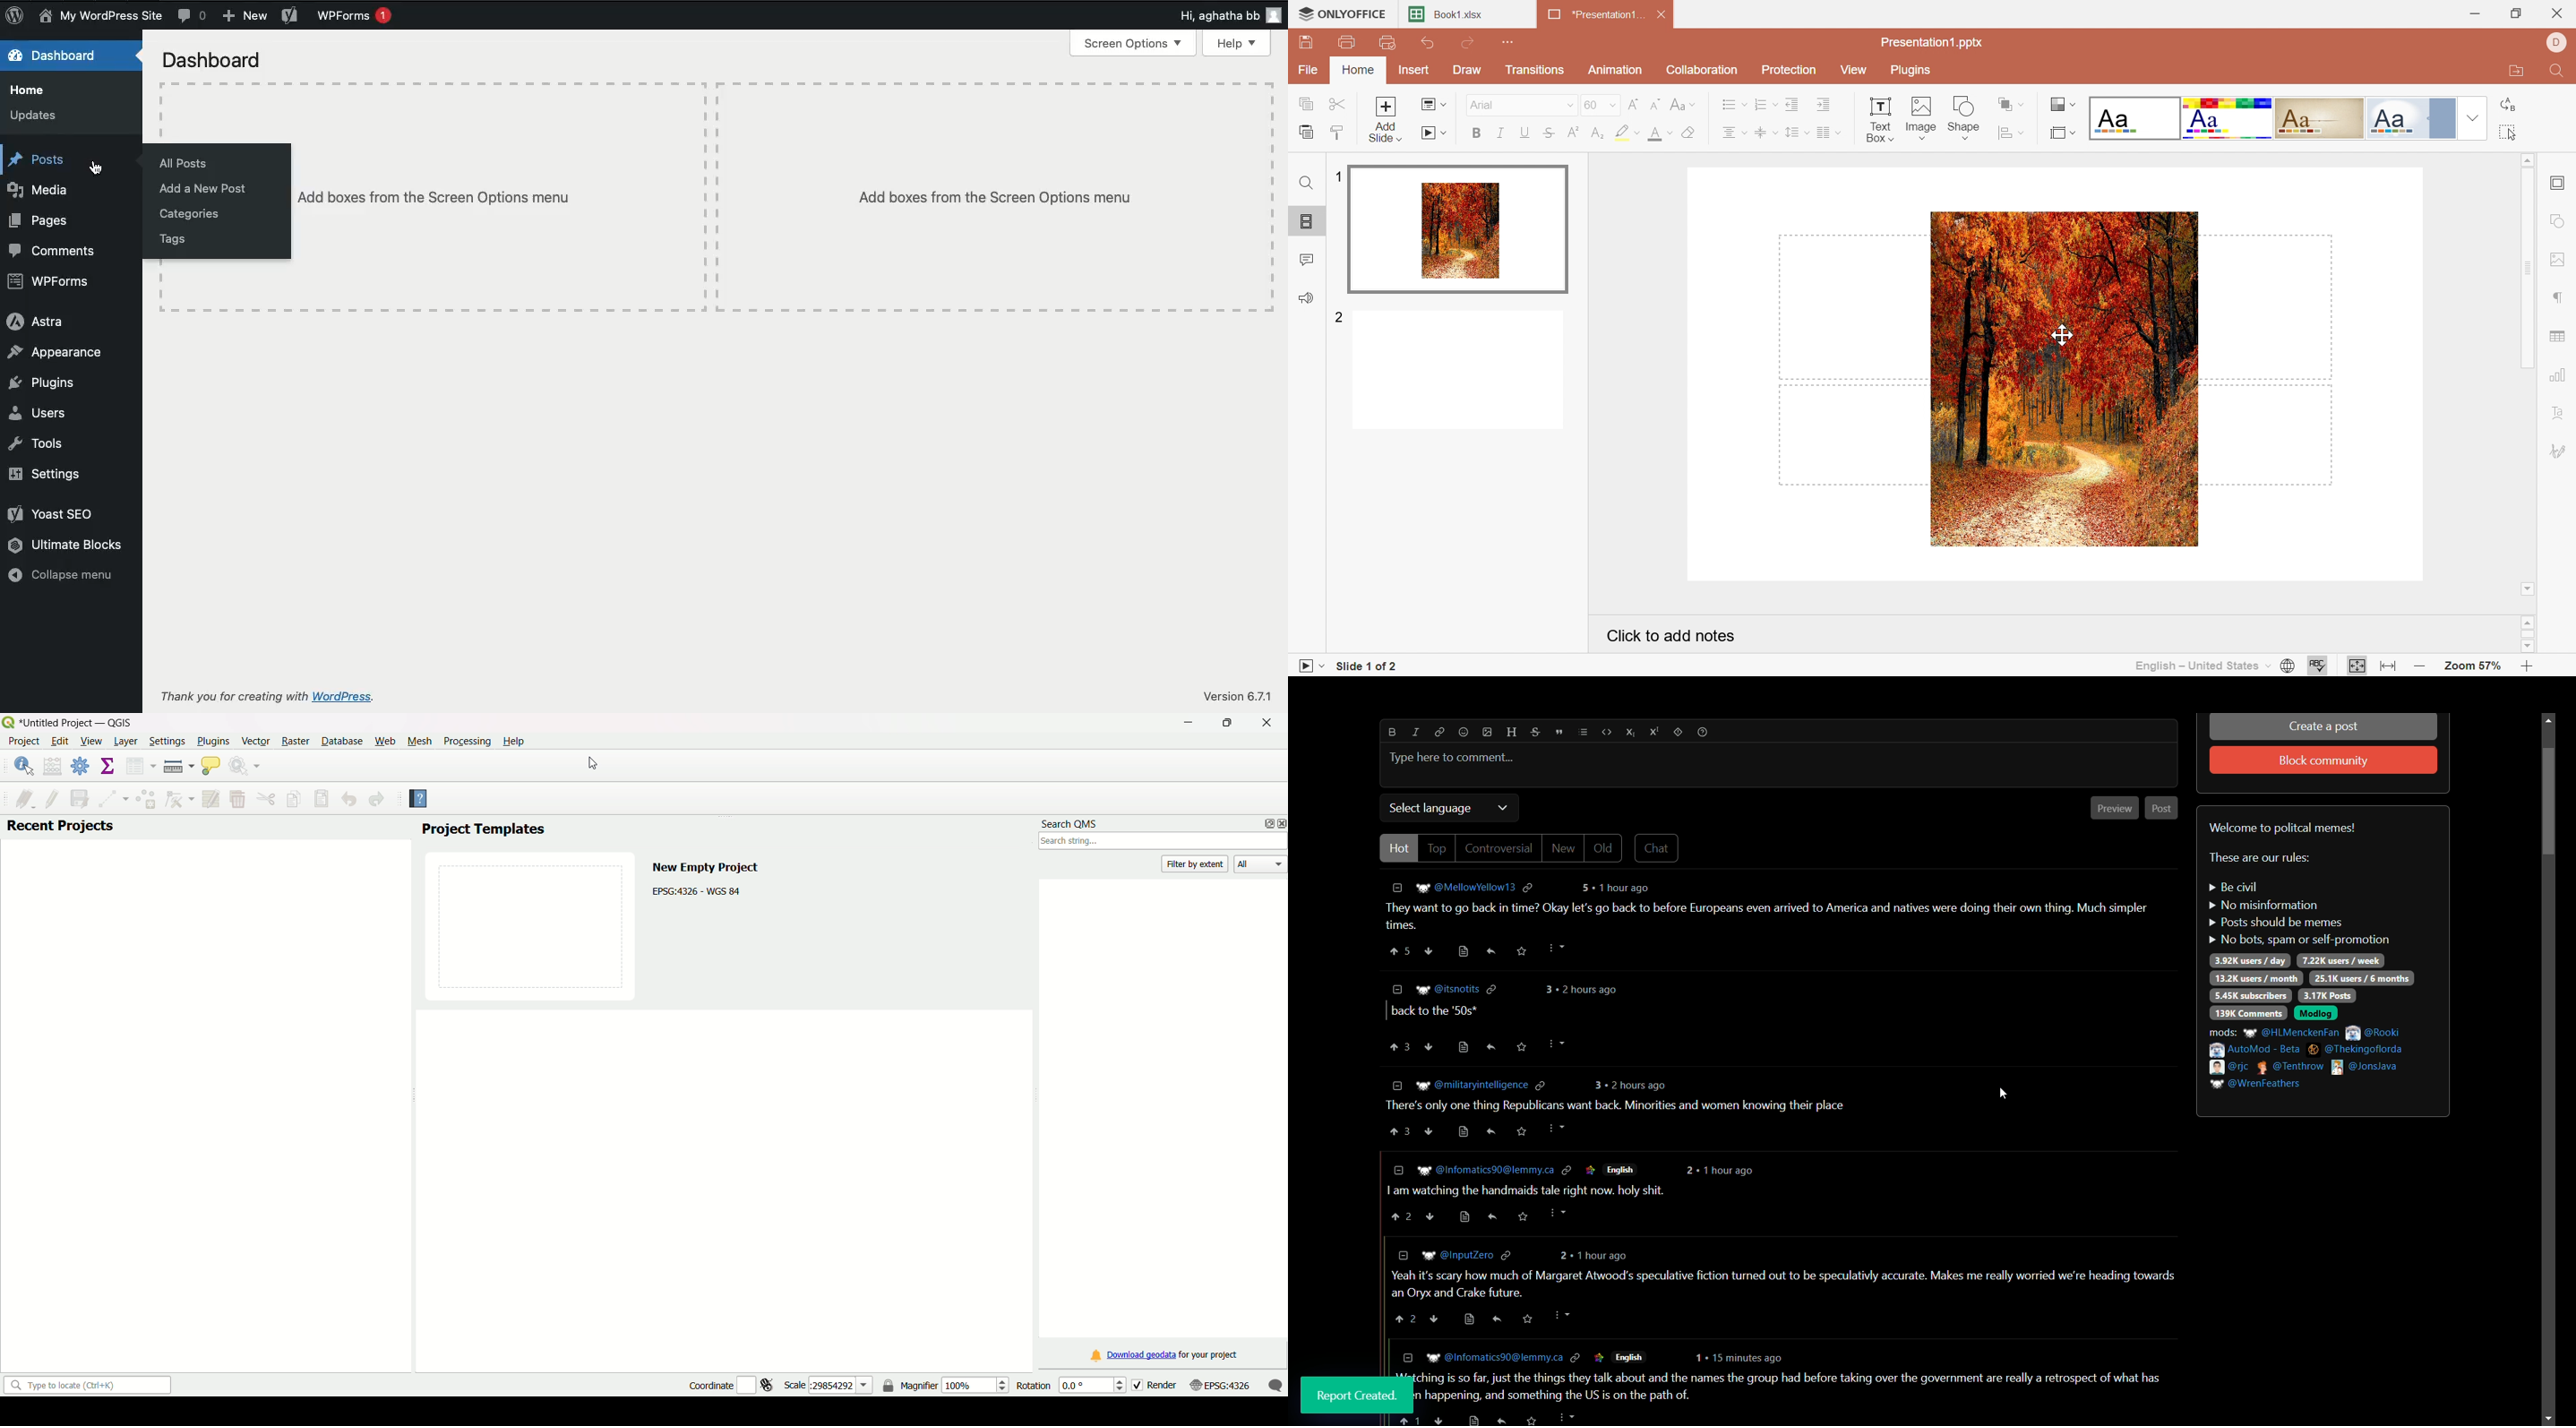  I want to click on add feature, so click(145, 799).